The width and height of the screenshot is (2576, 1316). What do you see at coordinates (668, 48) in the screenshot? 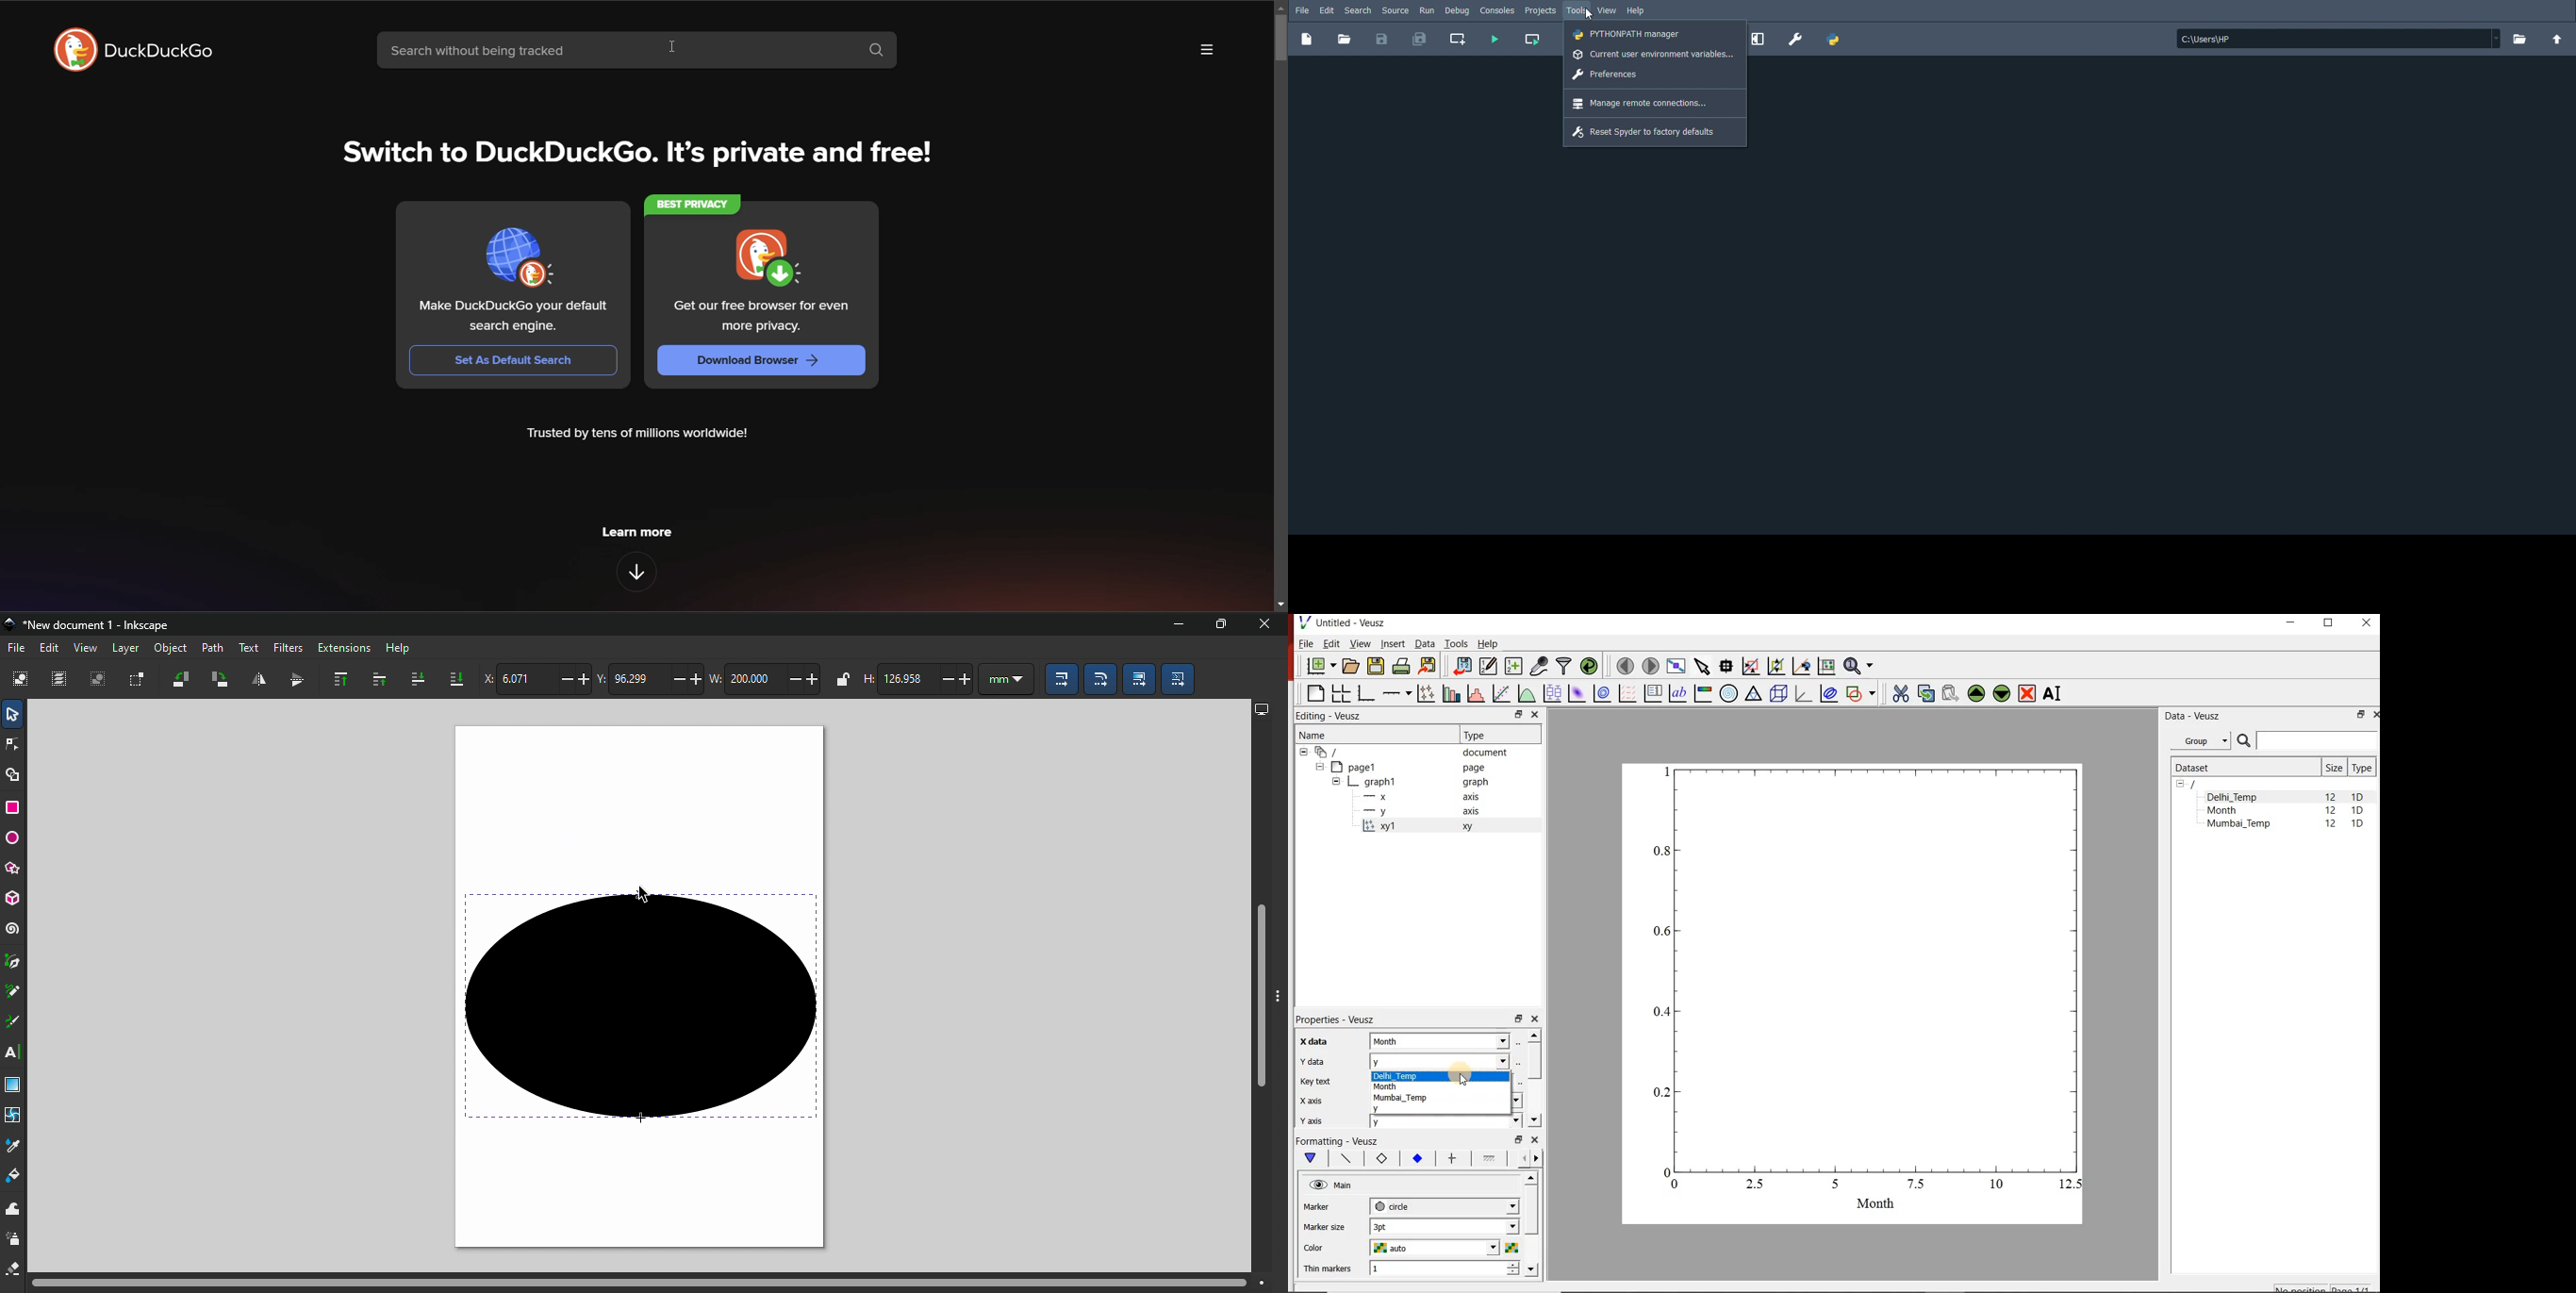
I see `cursor` at bounding box center [668, 48].